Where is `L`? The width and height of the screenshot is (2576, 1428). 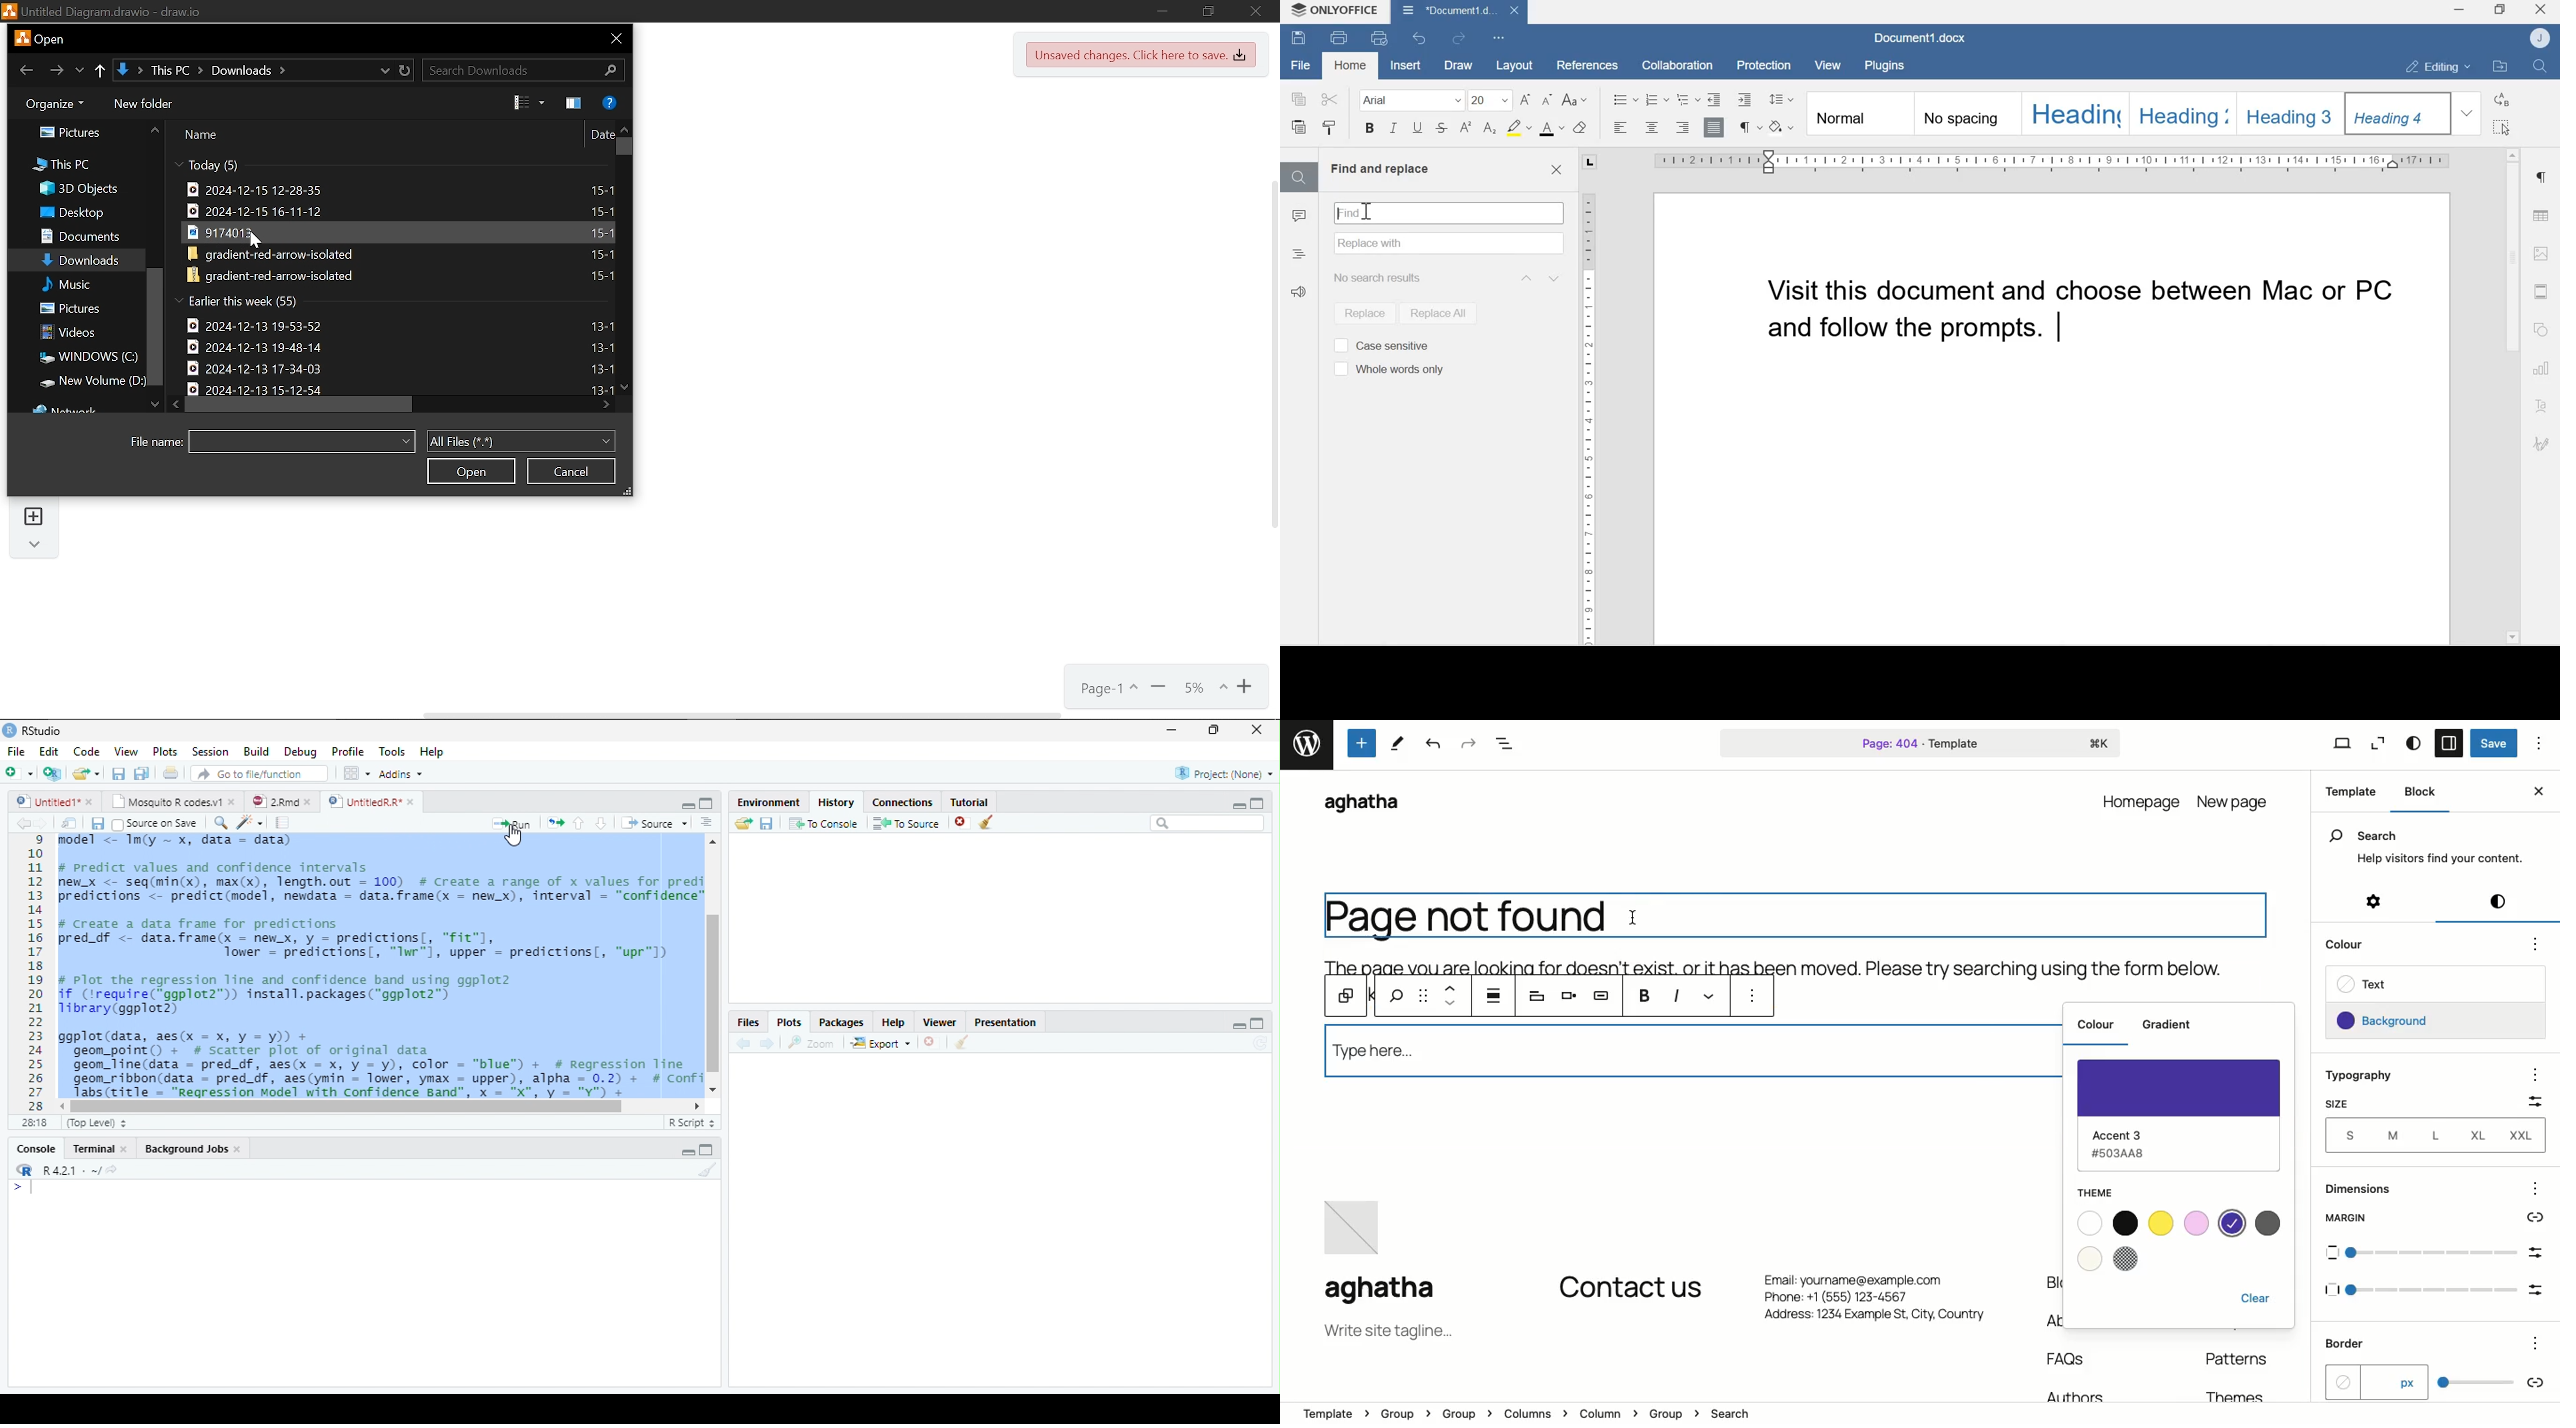
L is located at coordinates (2436, 1134).